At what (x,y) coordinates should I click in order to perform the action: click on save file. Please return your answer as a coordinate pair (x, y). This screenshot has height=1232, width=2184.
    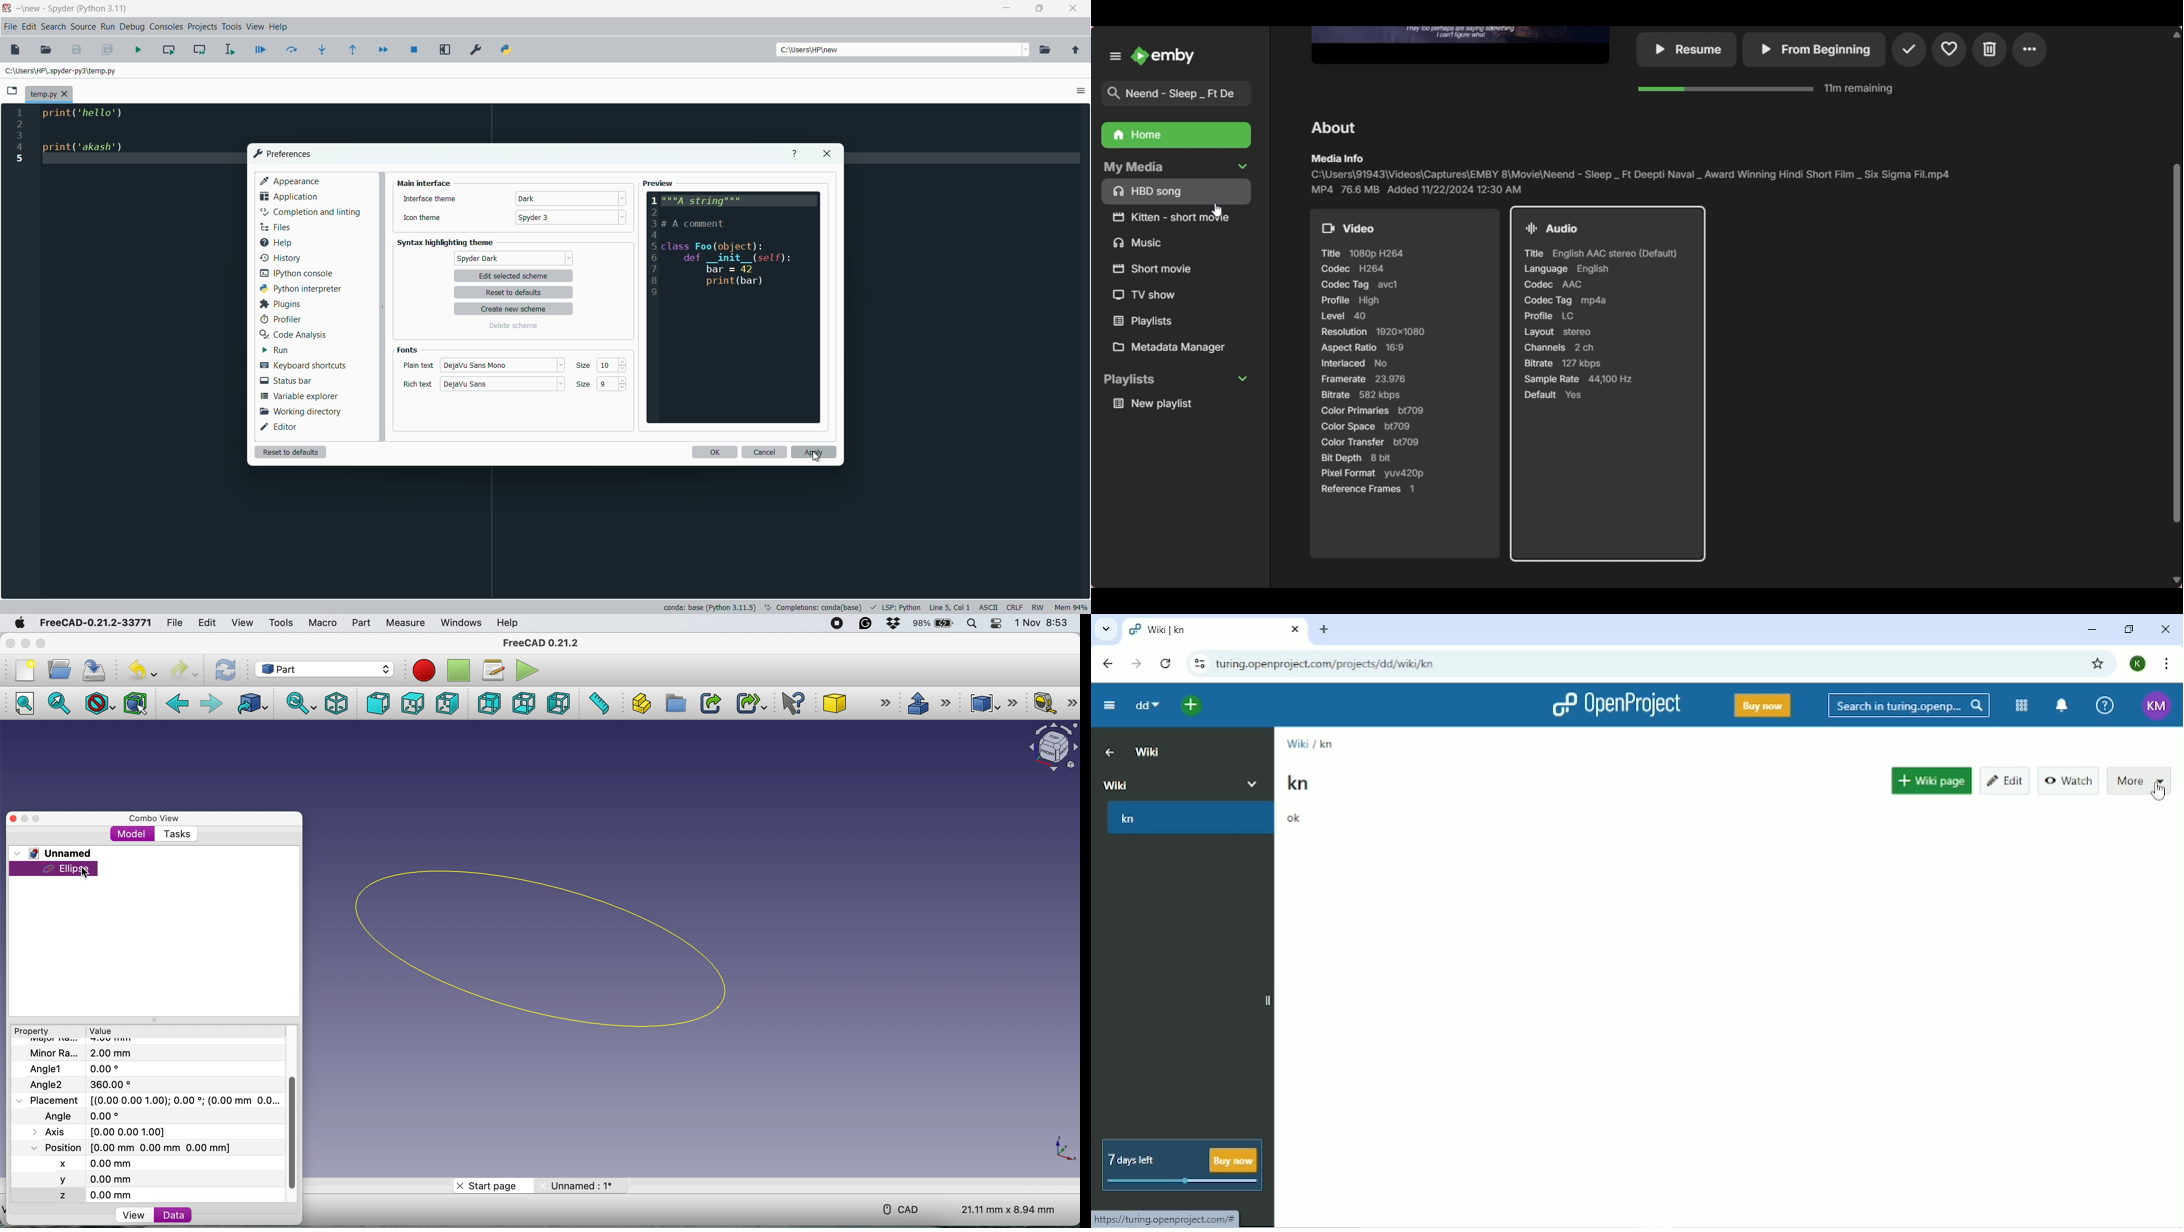
    Looking at the image, I should click on (77, 50).